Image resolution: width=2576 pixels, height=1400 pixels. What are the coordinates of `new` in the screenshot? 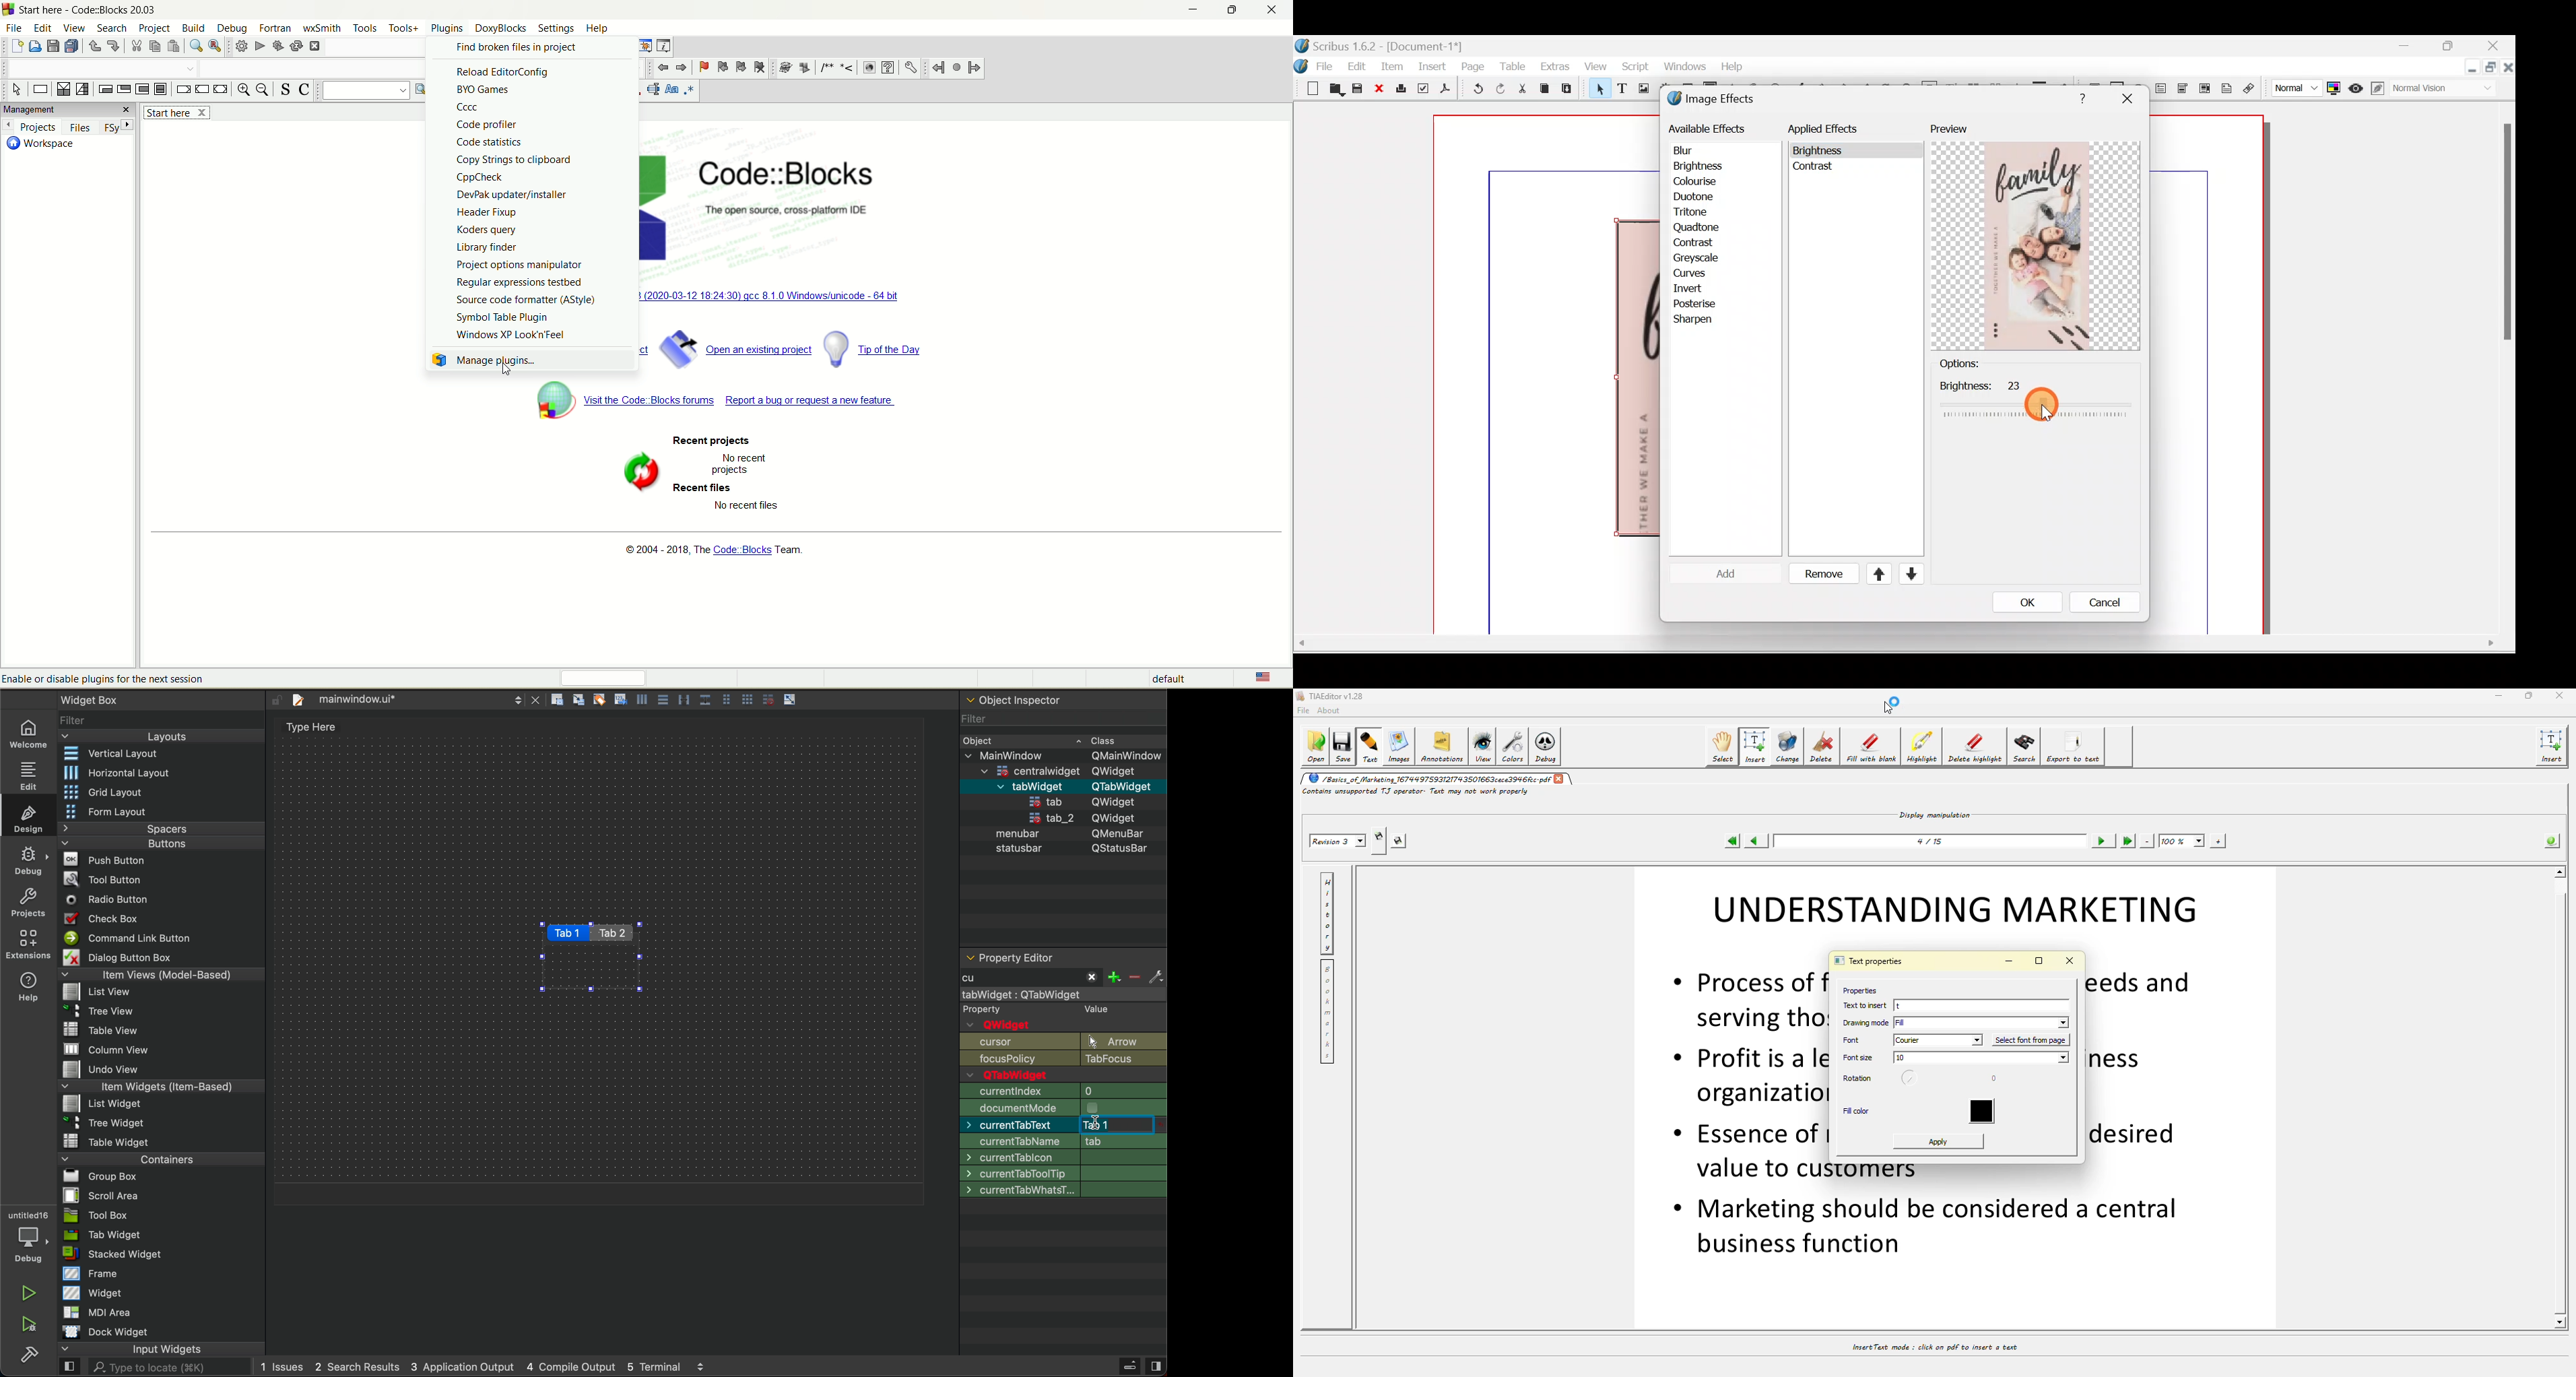 It's located at (16, 47).